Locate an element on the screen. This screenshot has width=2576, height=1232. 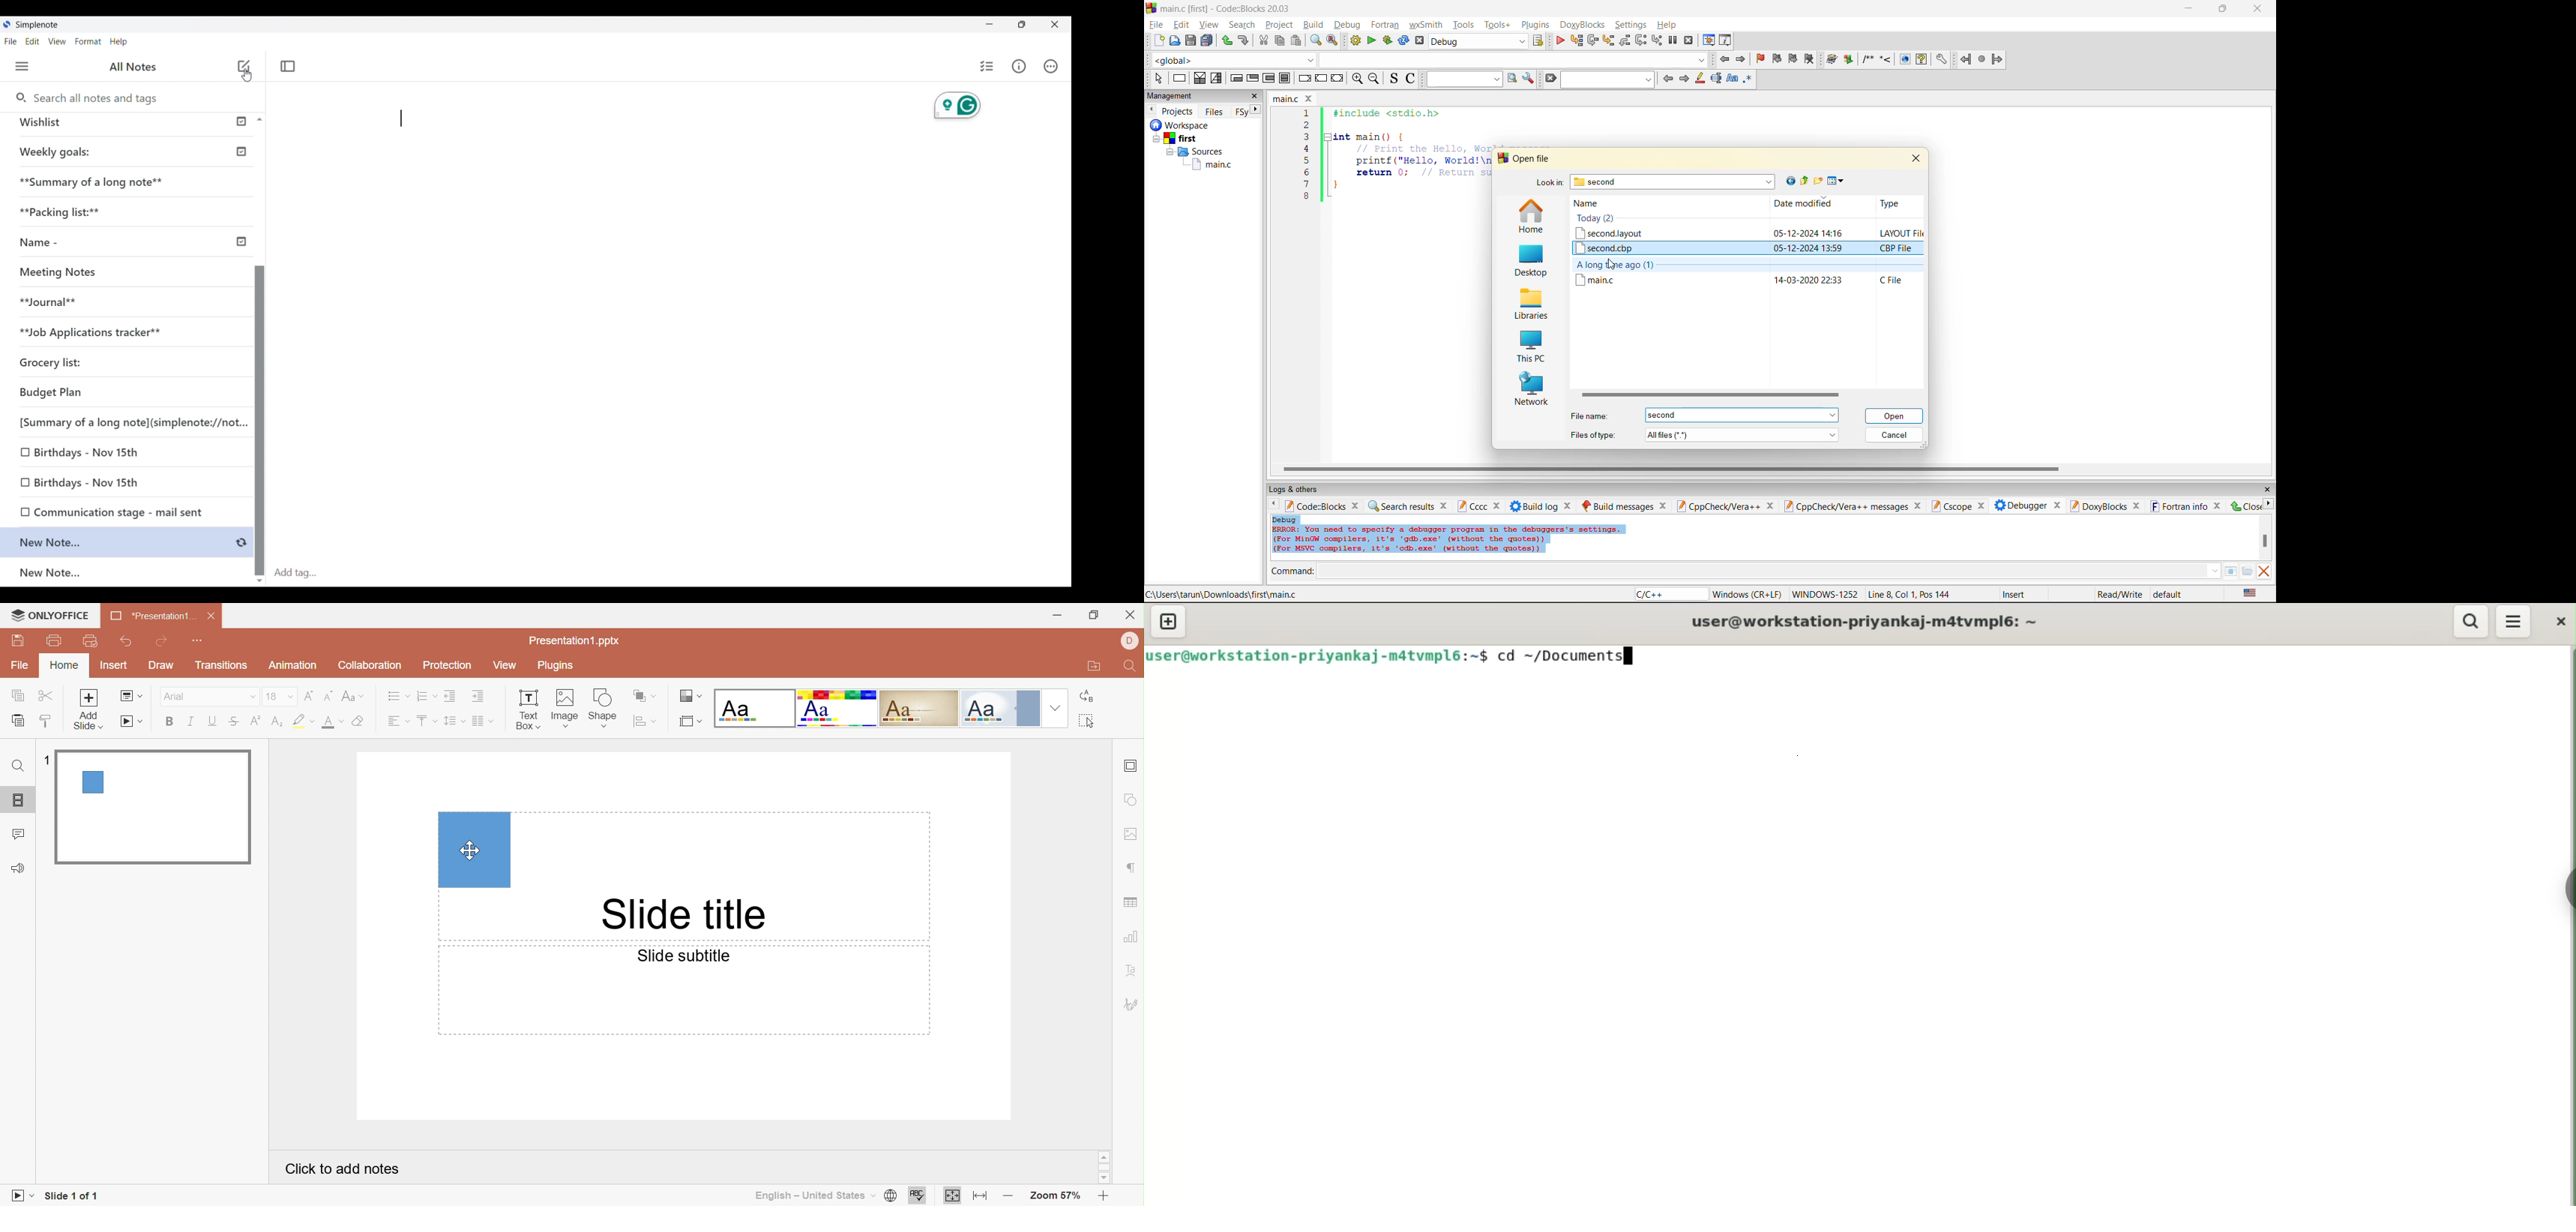
Error info is located at coordinates (1448, 540).